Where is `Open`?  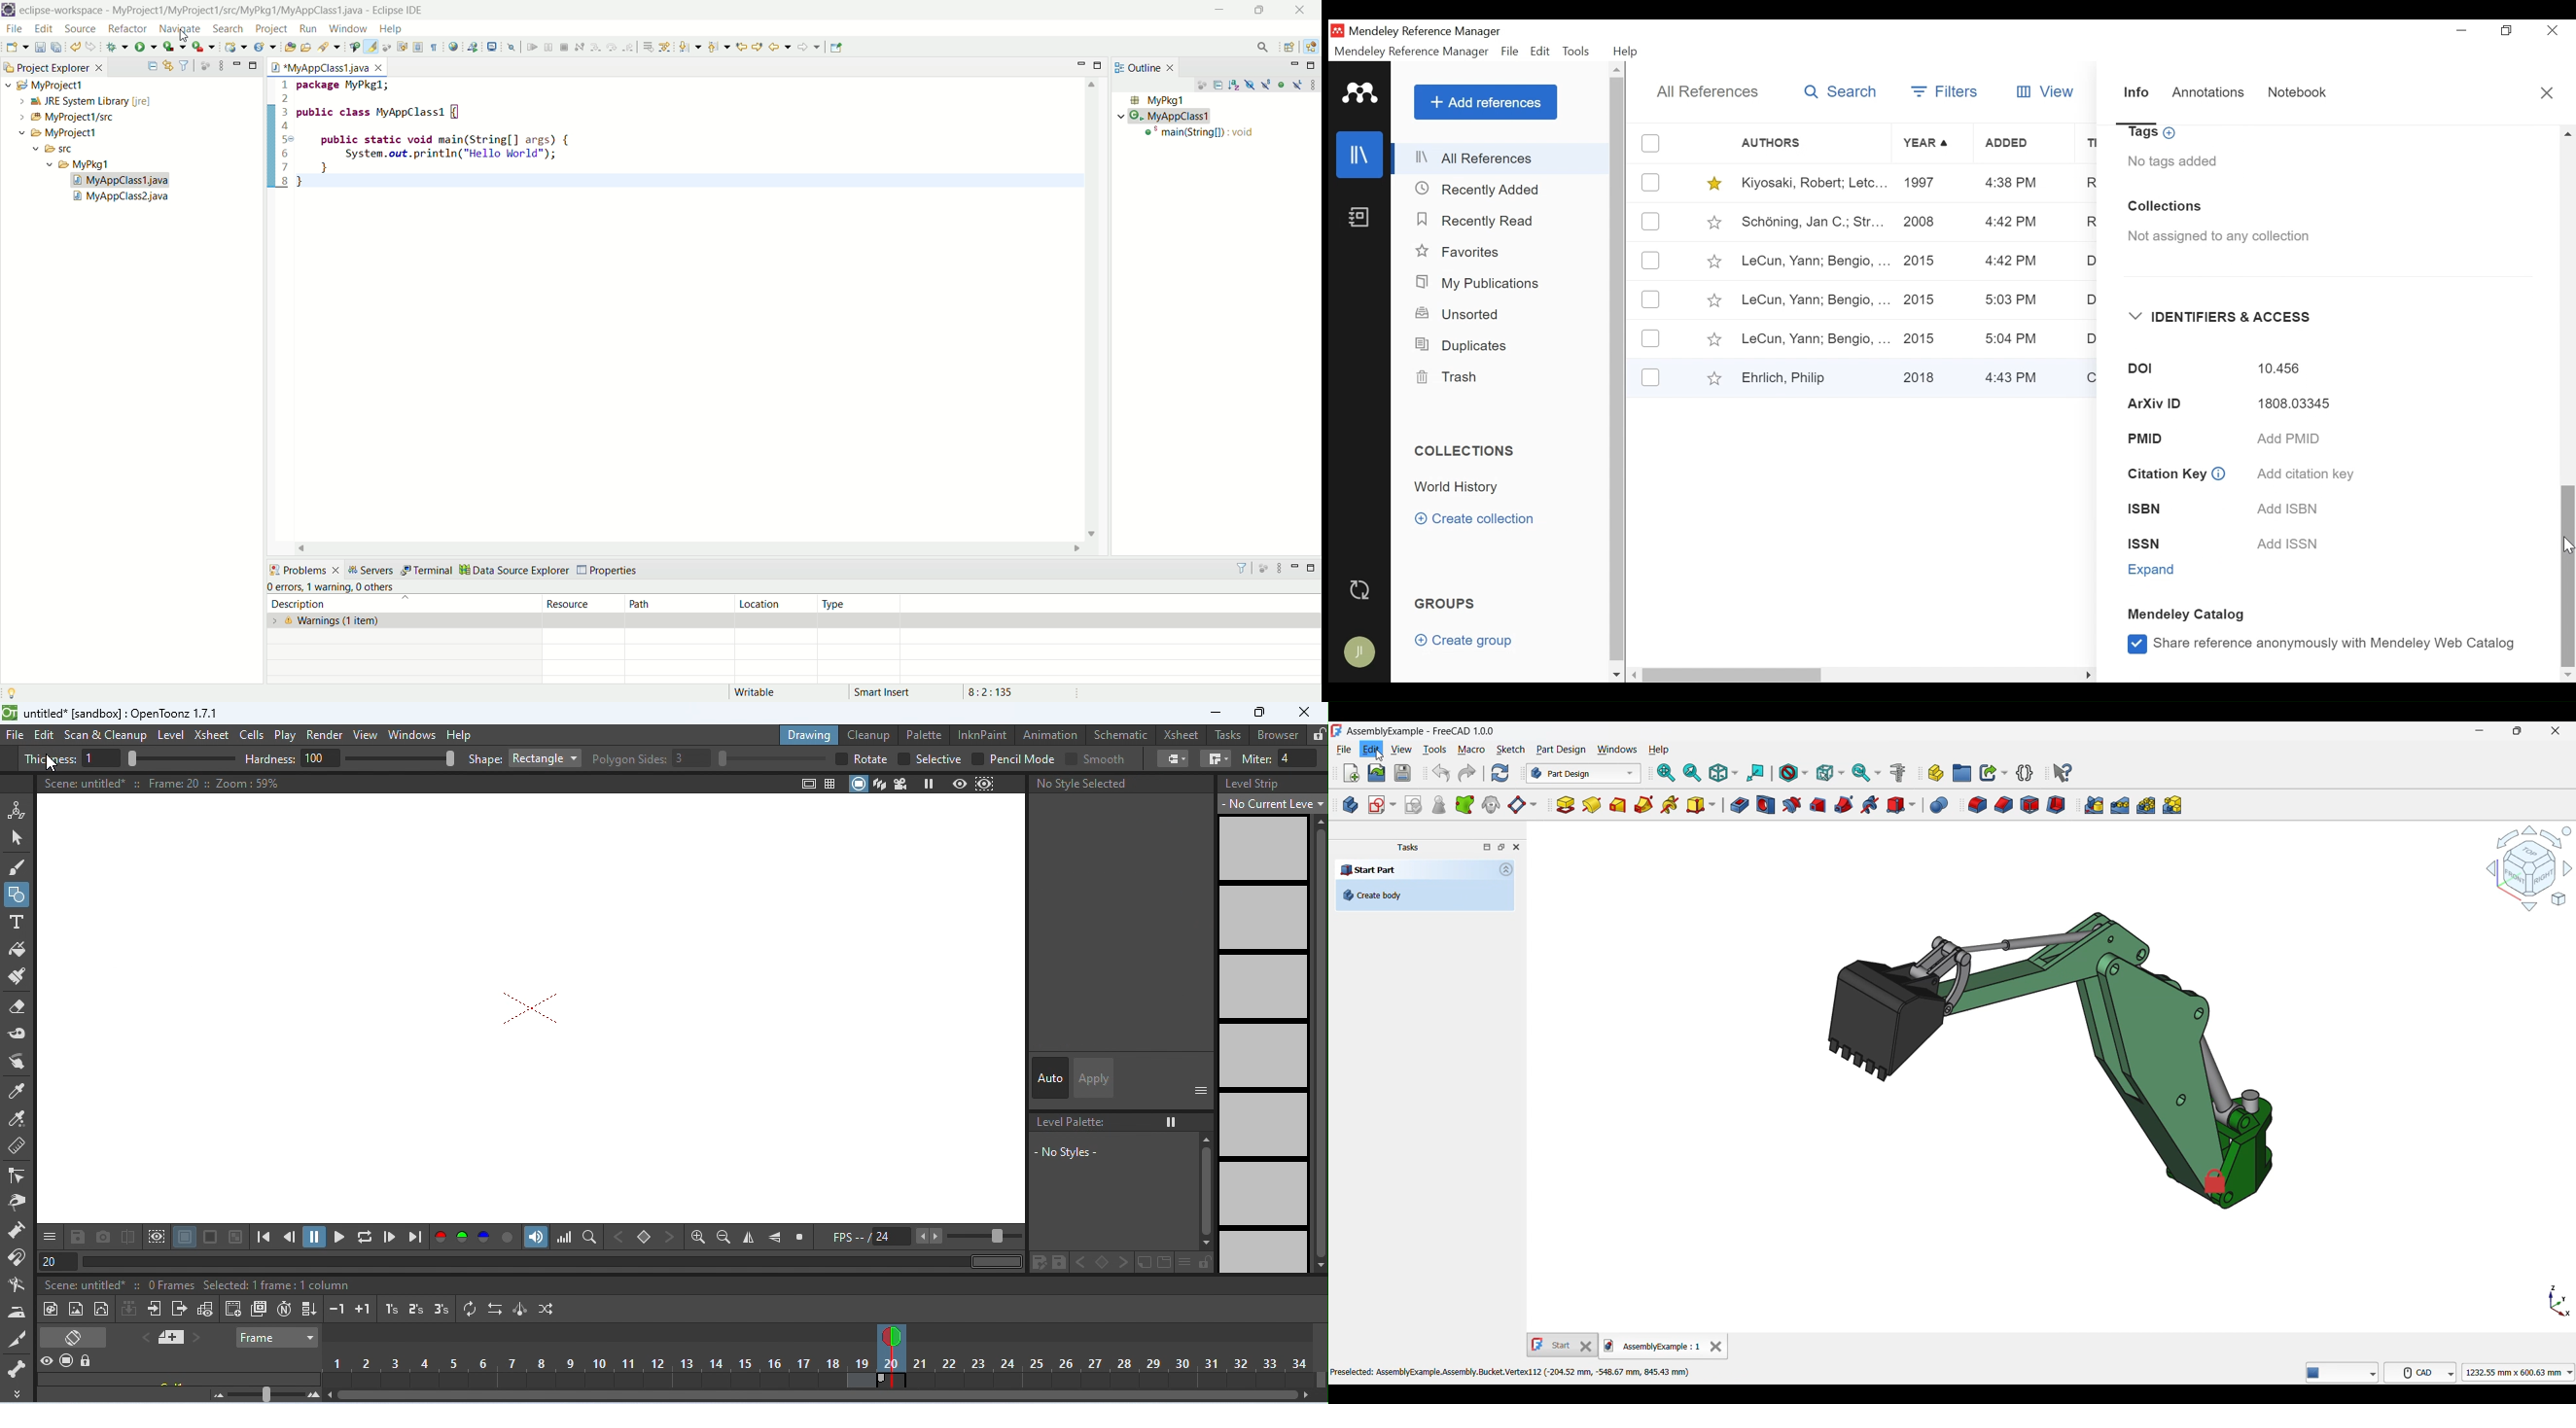
Open is located at coordinates (1376, 773).